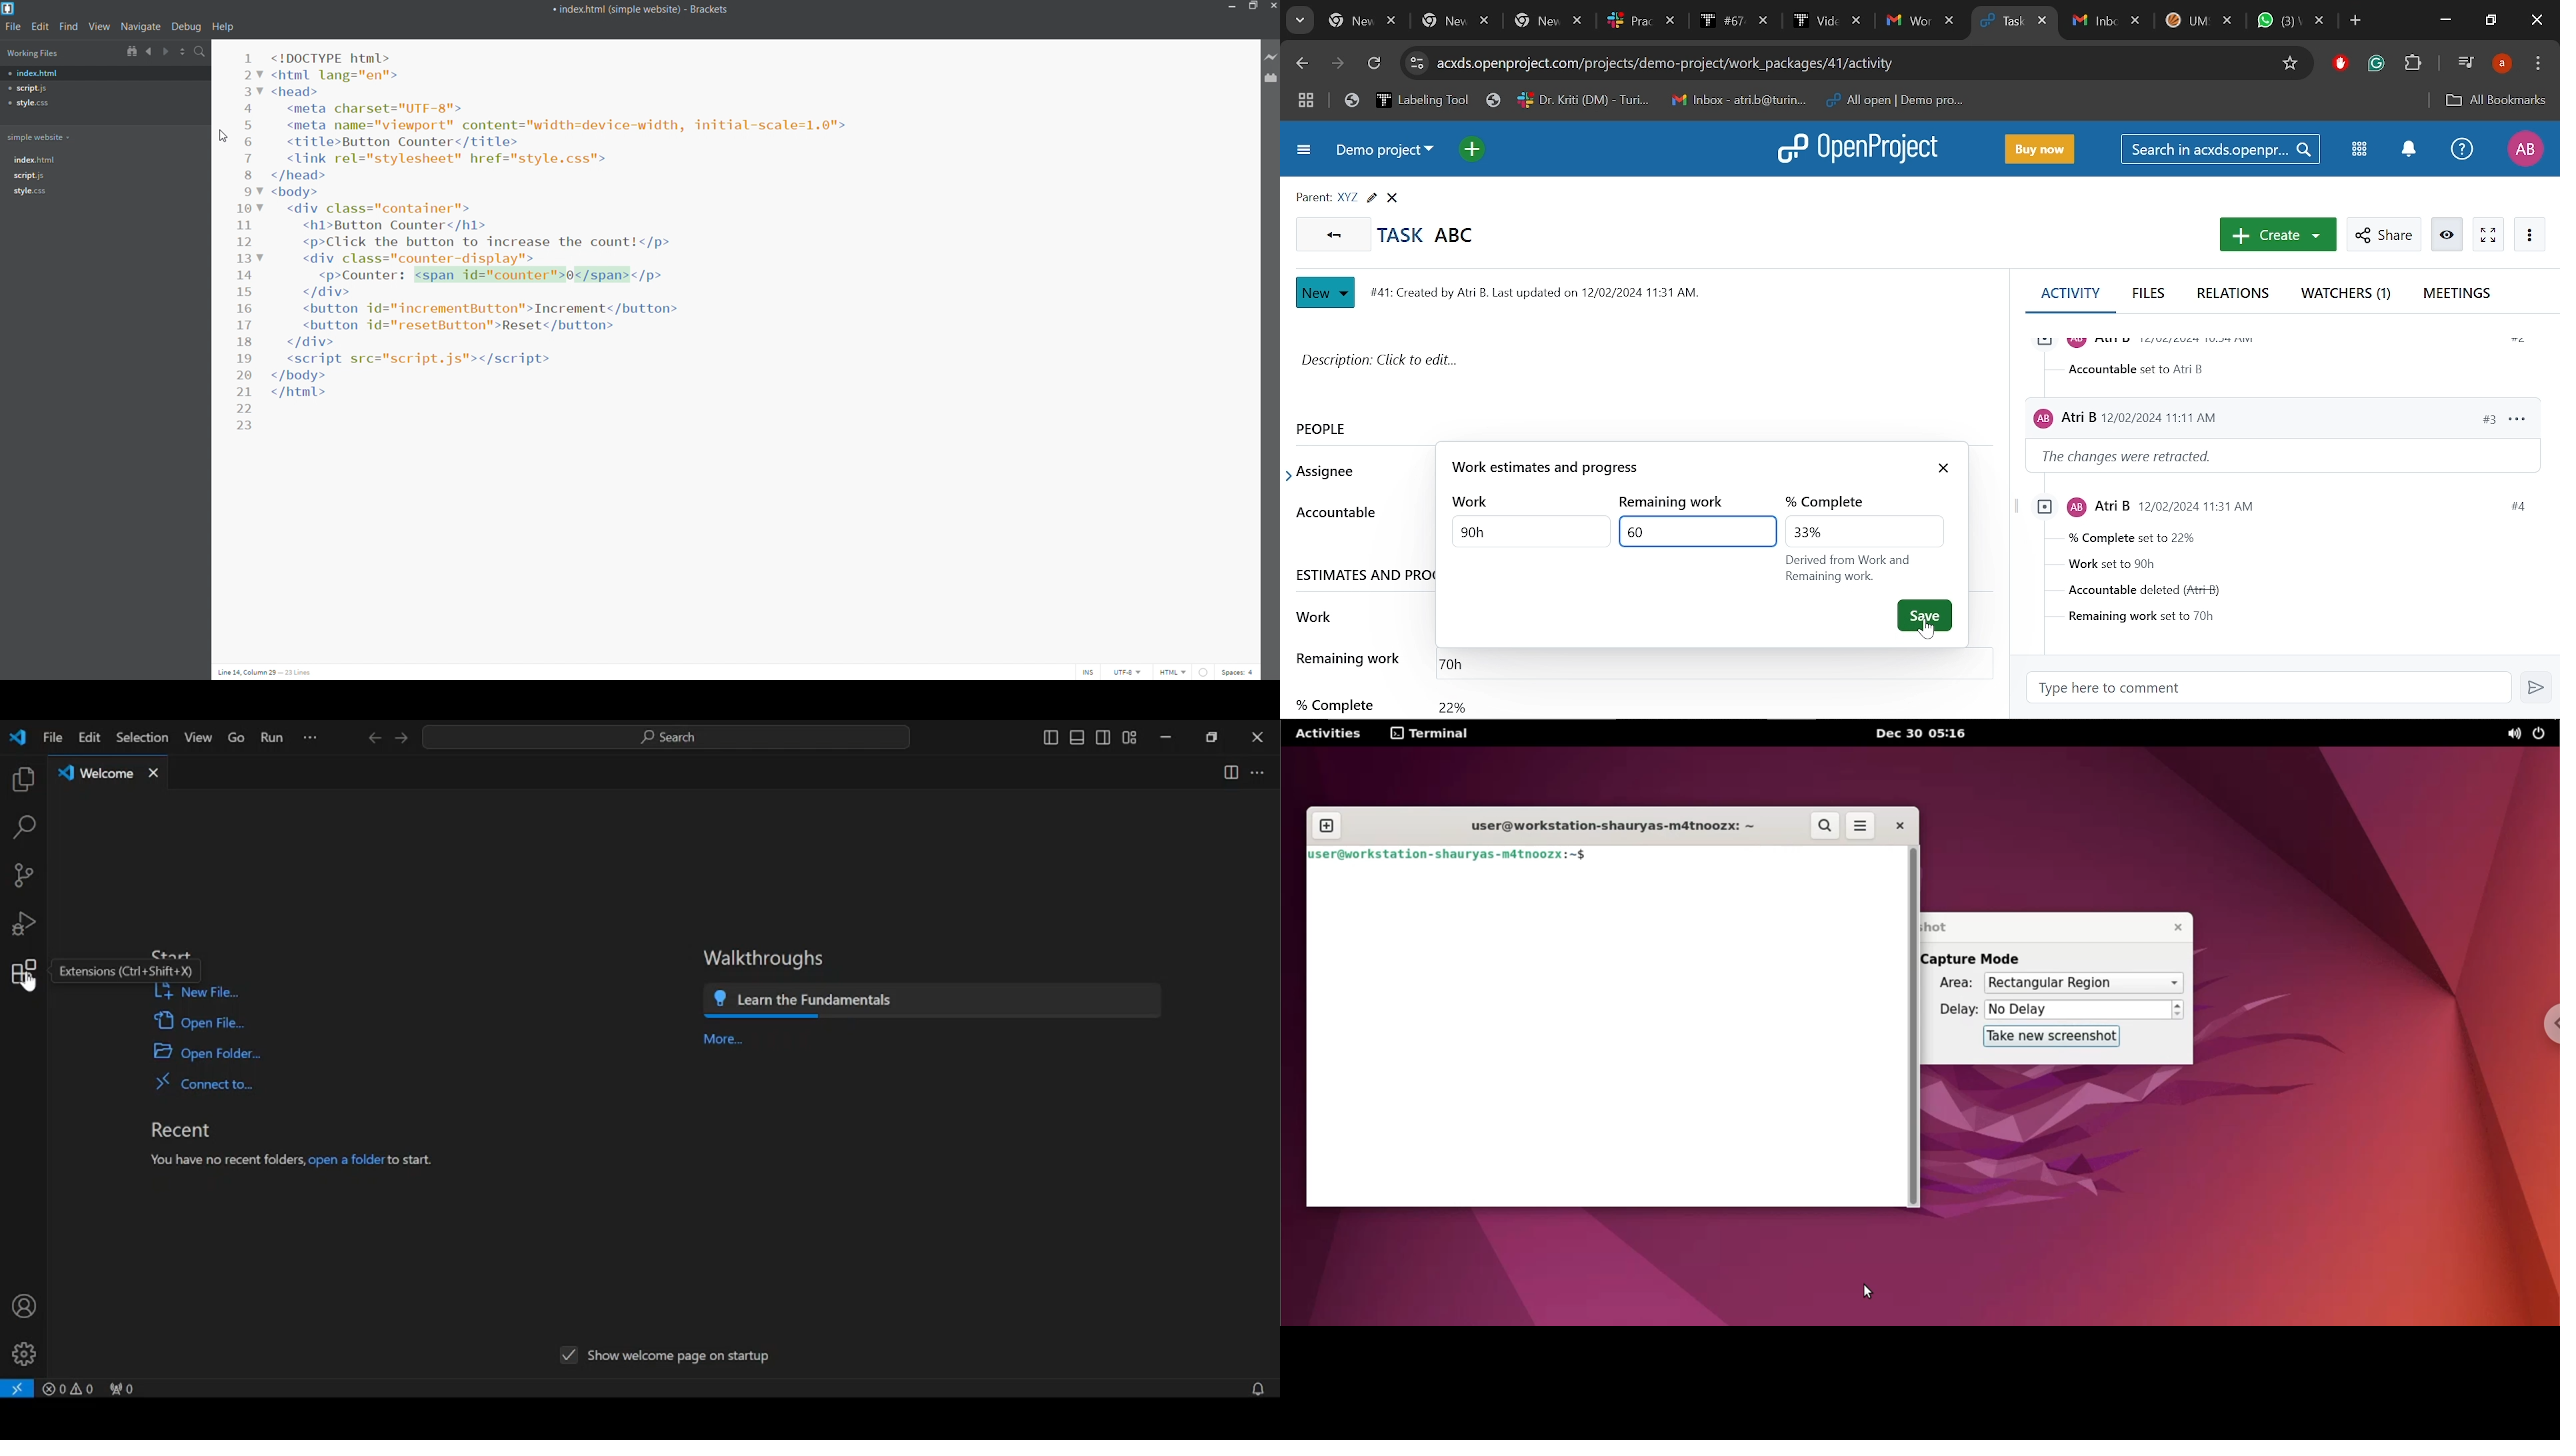  Describe the element at coordinates (1272, 55) in the screenshot. I see `live preview` at that location.